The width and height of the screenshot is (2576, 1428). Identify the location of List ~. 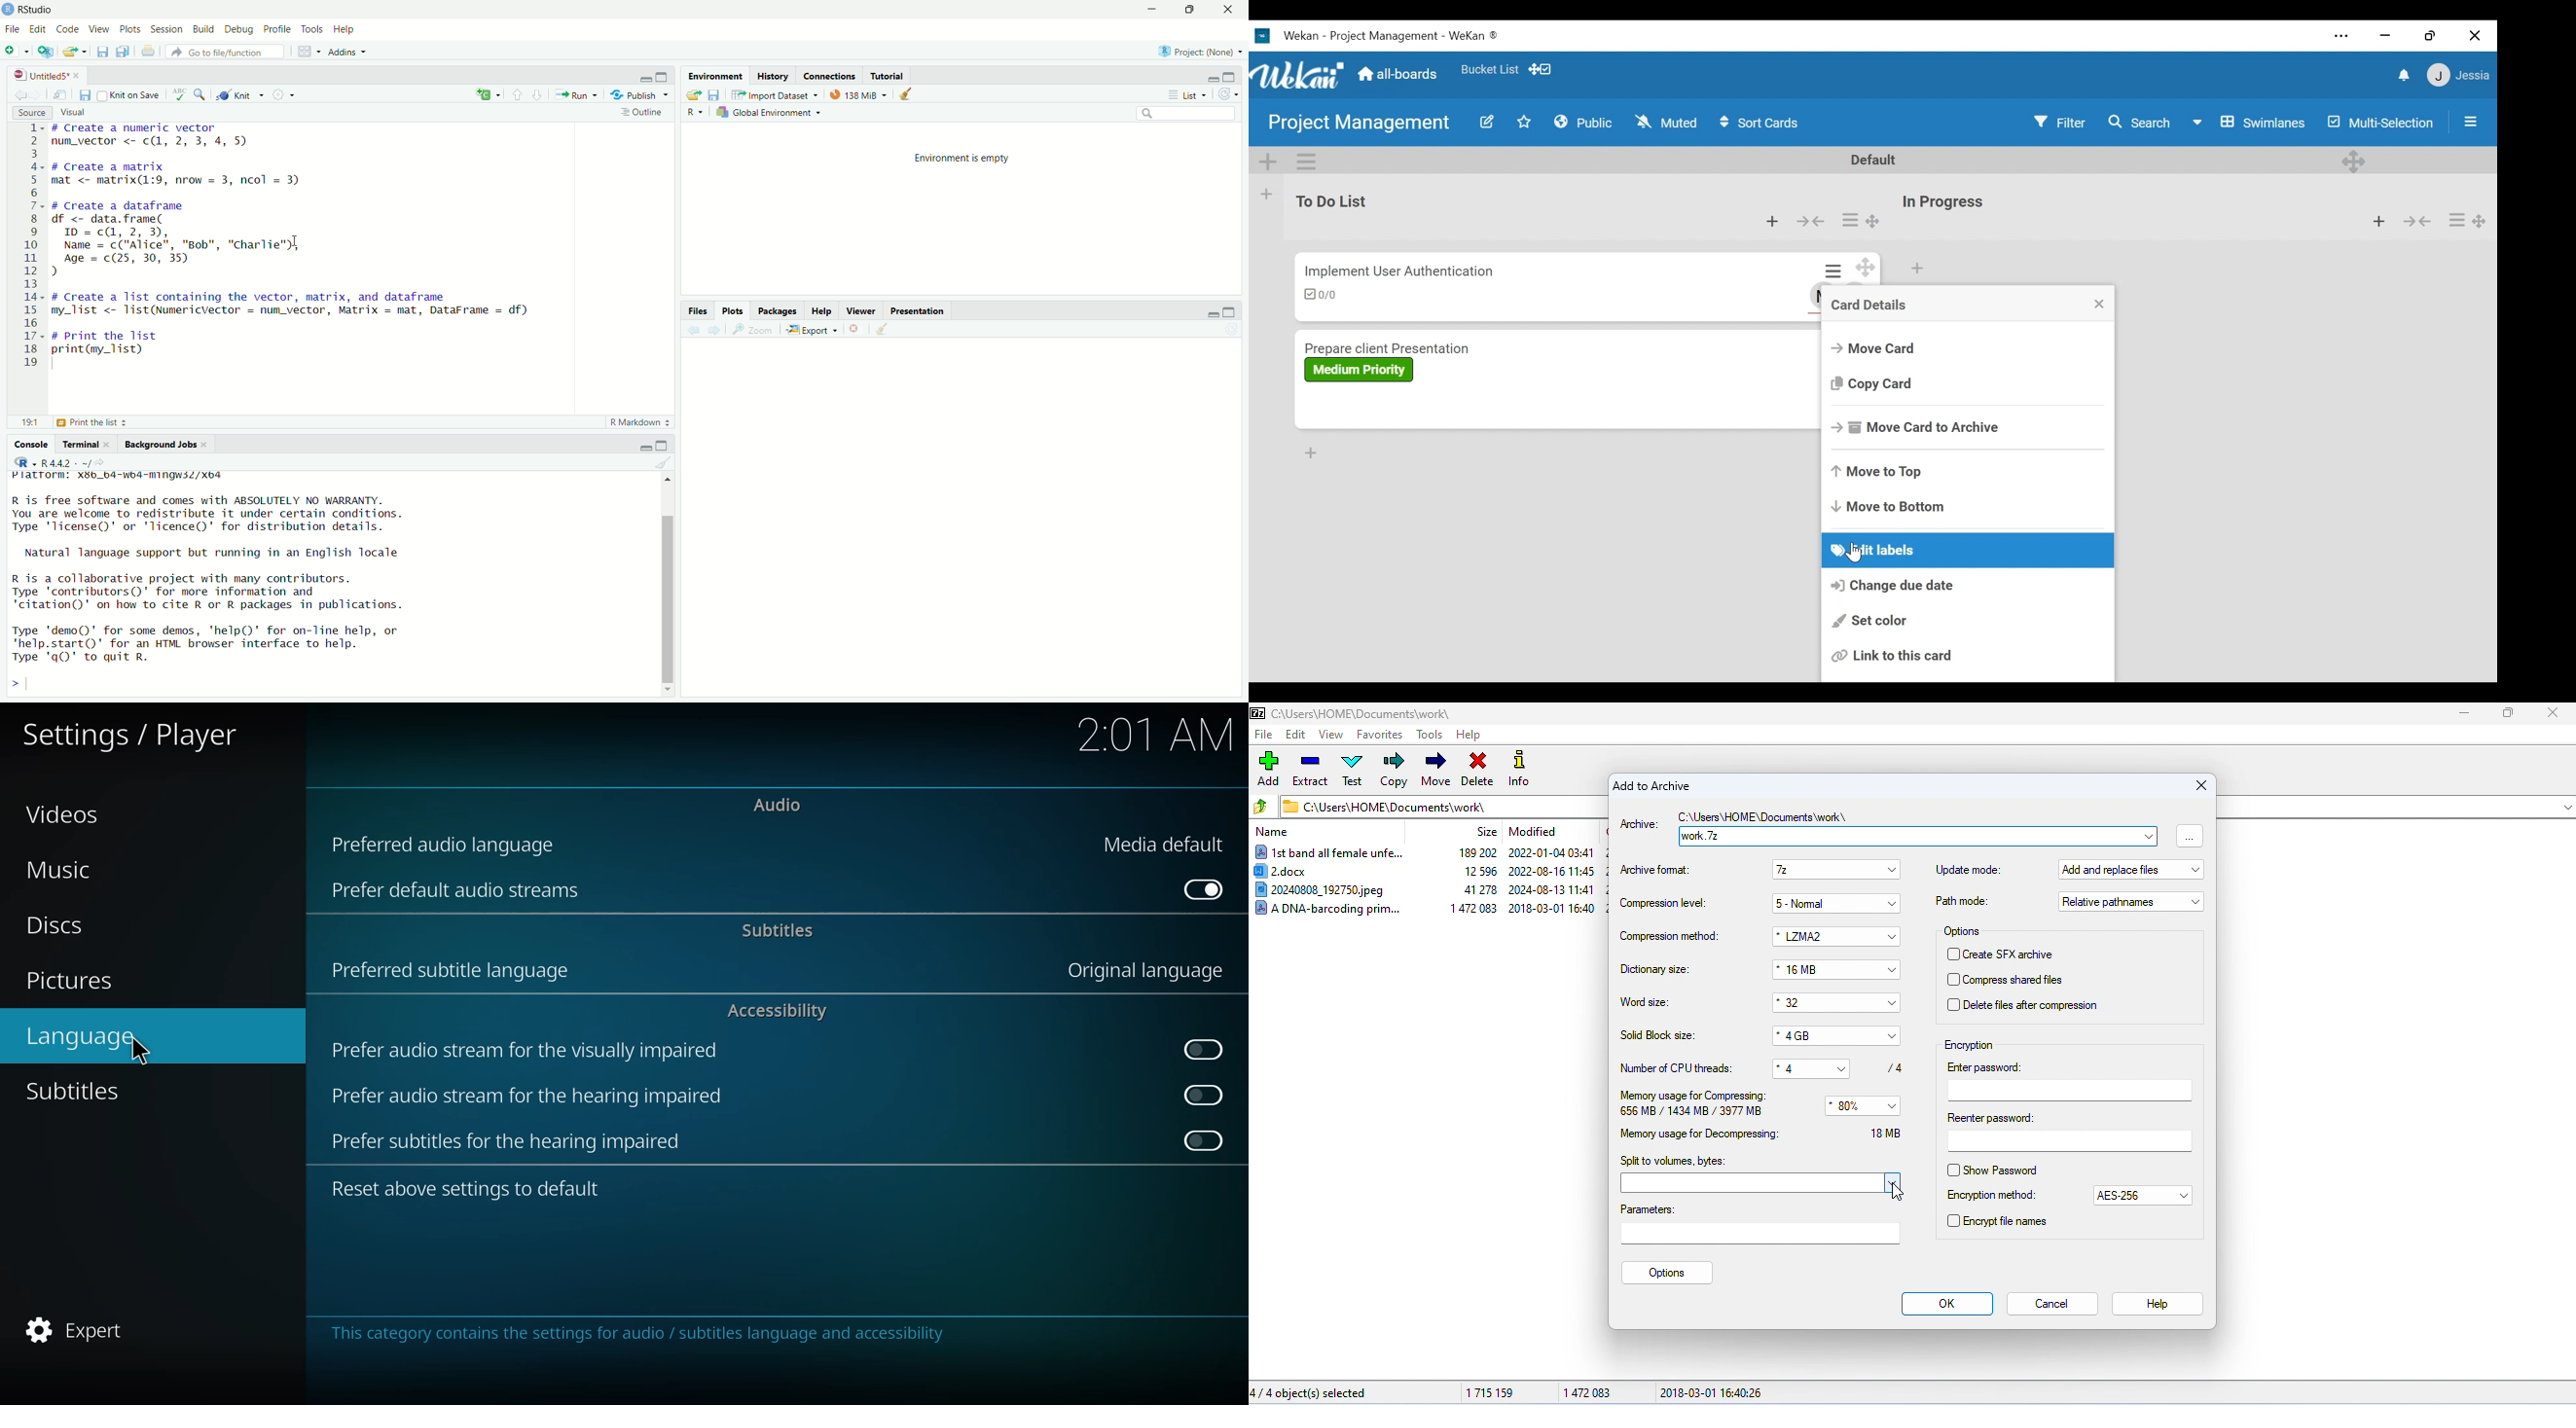
(1189, 94).